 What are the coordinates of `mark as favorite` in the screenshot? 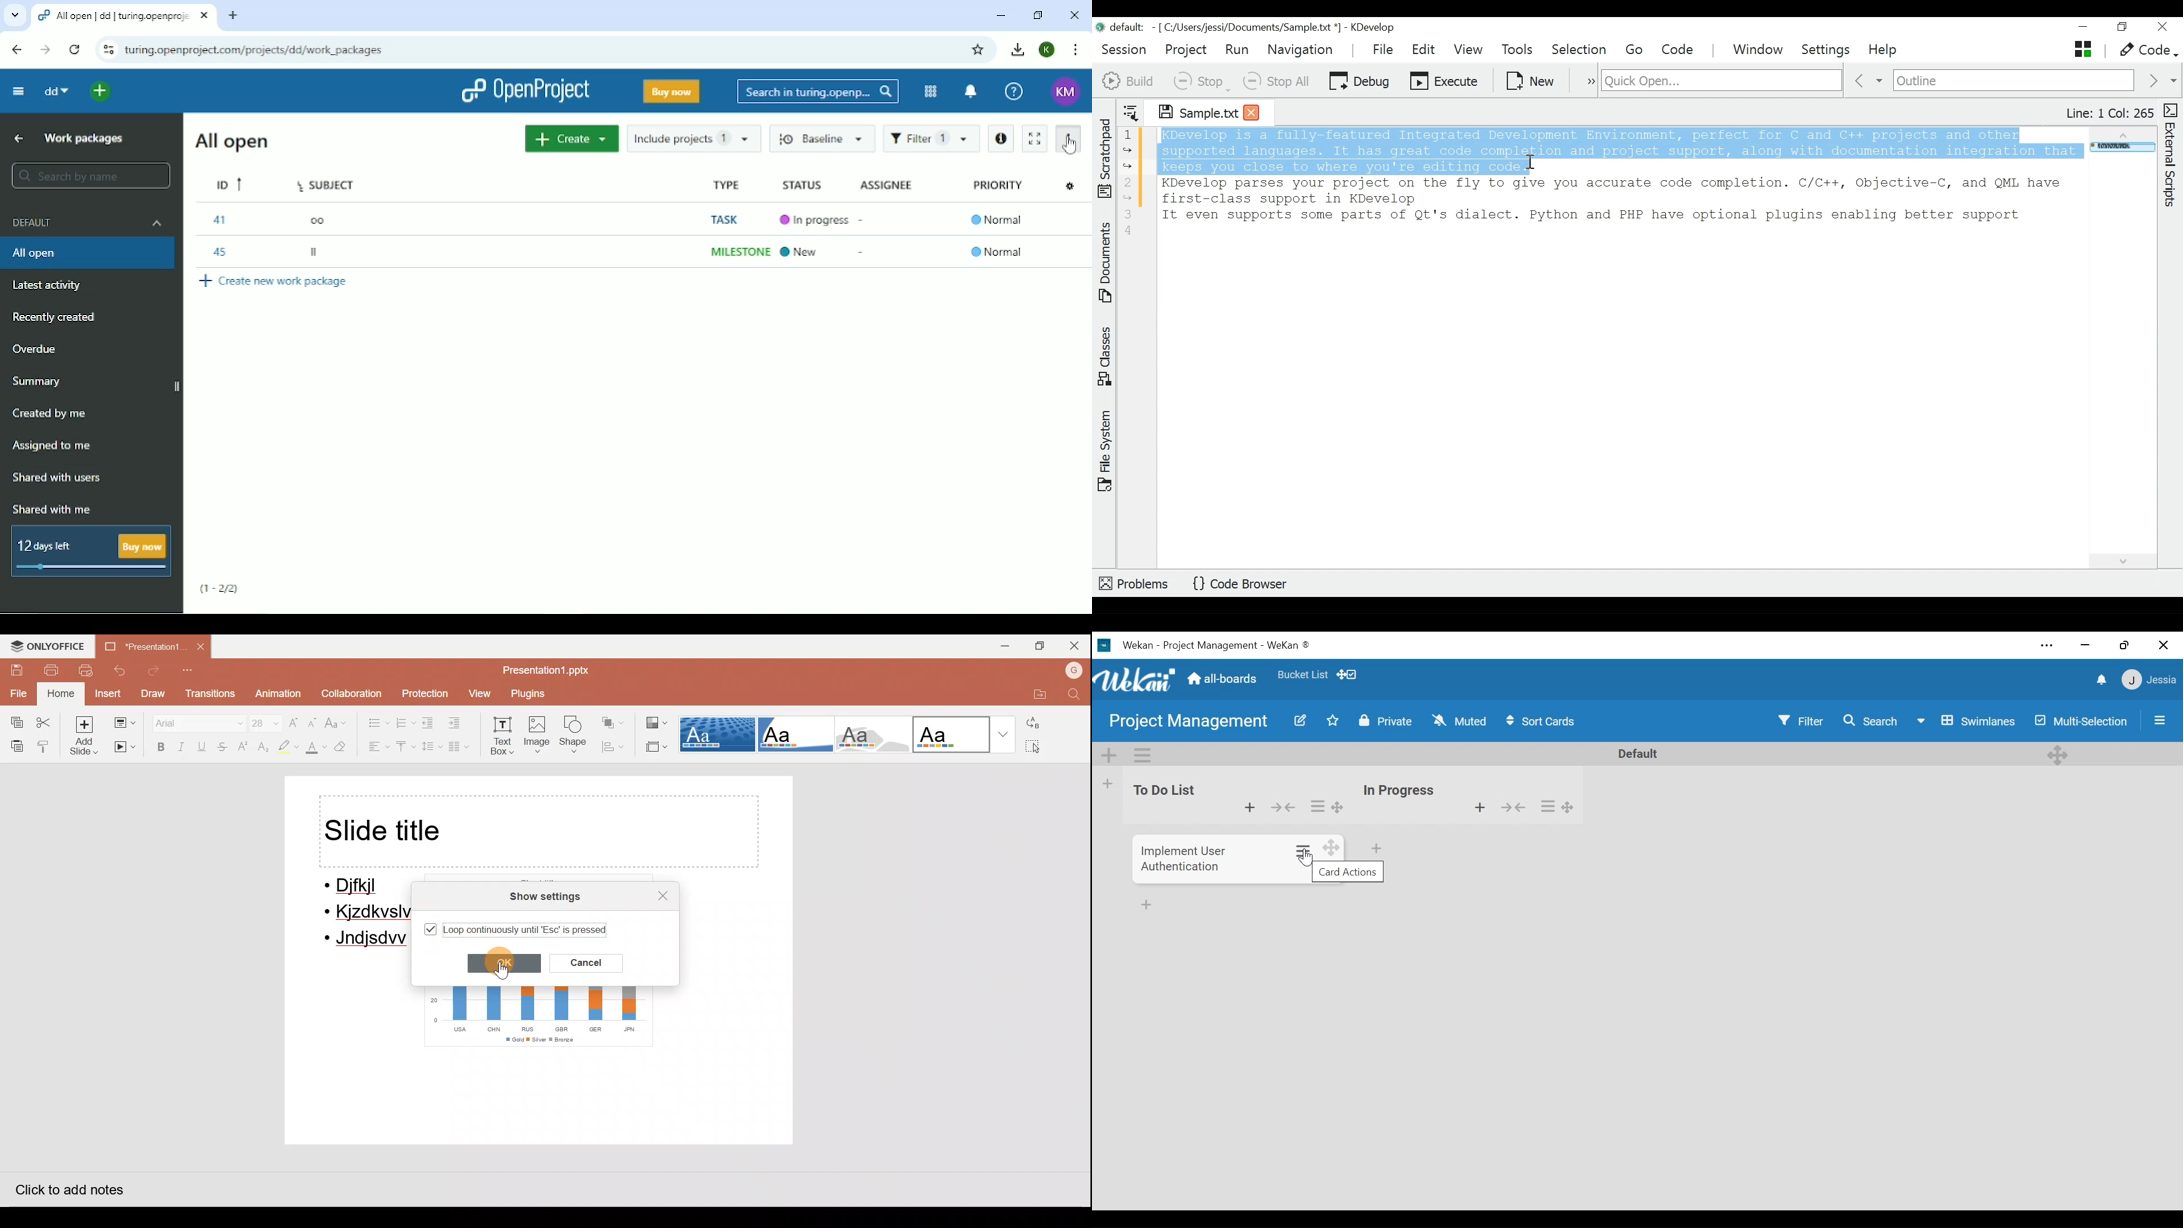 It's located at (1334, 722).